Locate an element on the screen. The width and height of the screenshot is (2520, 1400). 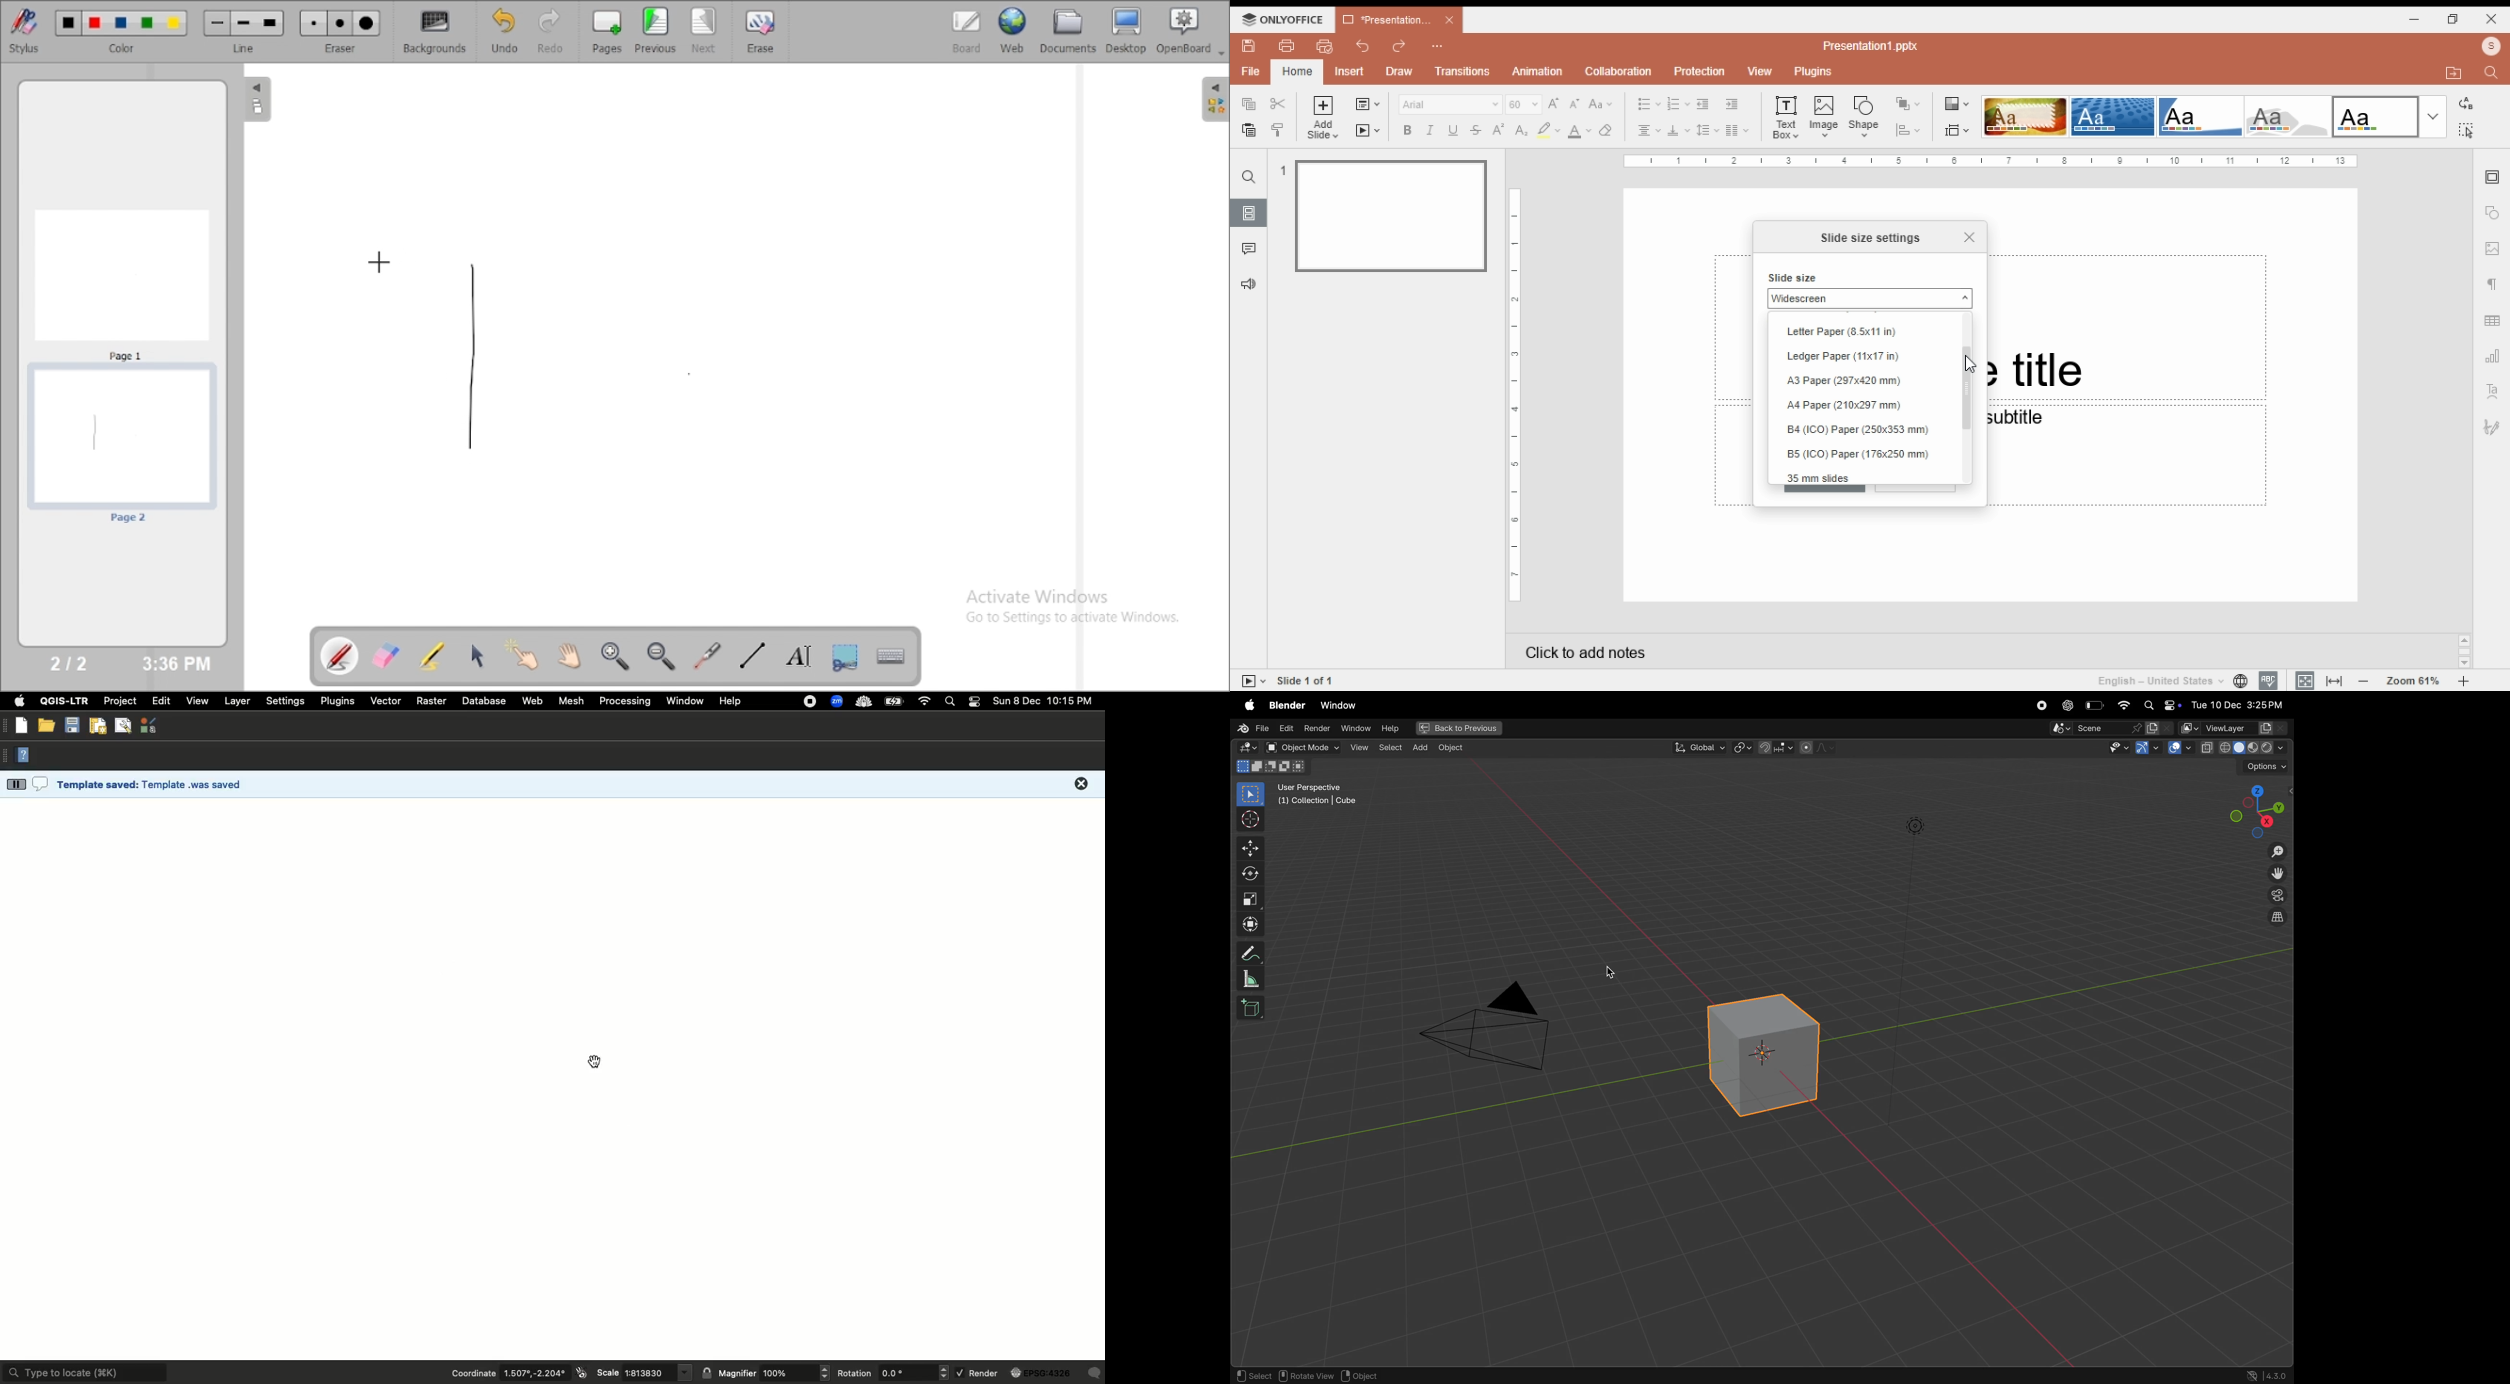
font color is located at coordinates (1581, 131).